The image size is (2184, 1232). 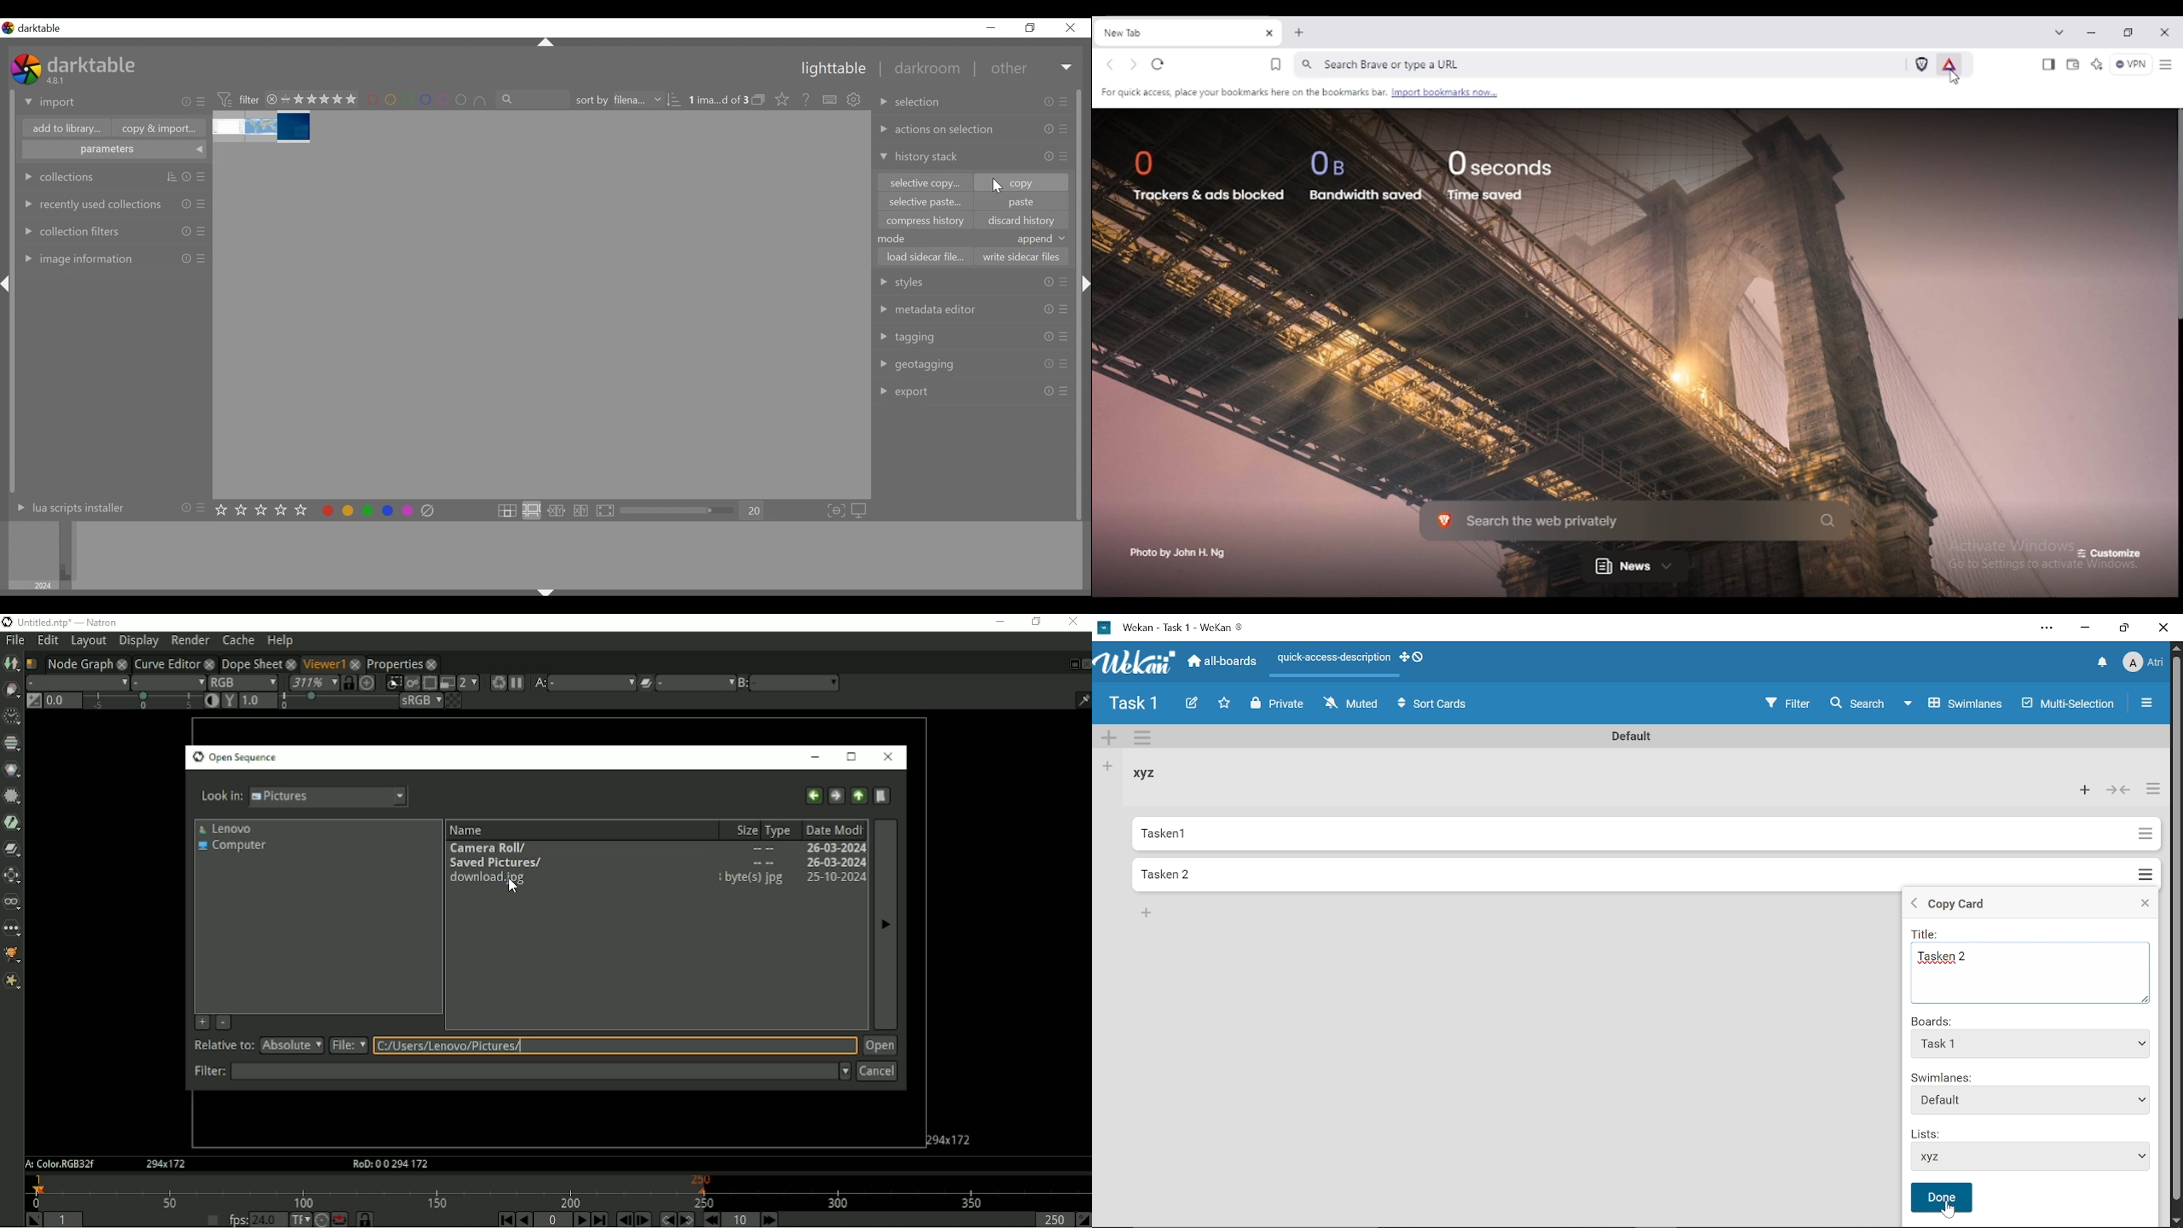 I want to click on close, so click(x=272, y=99).